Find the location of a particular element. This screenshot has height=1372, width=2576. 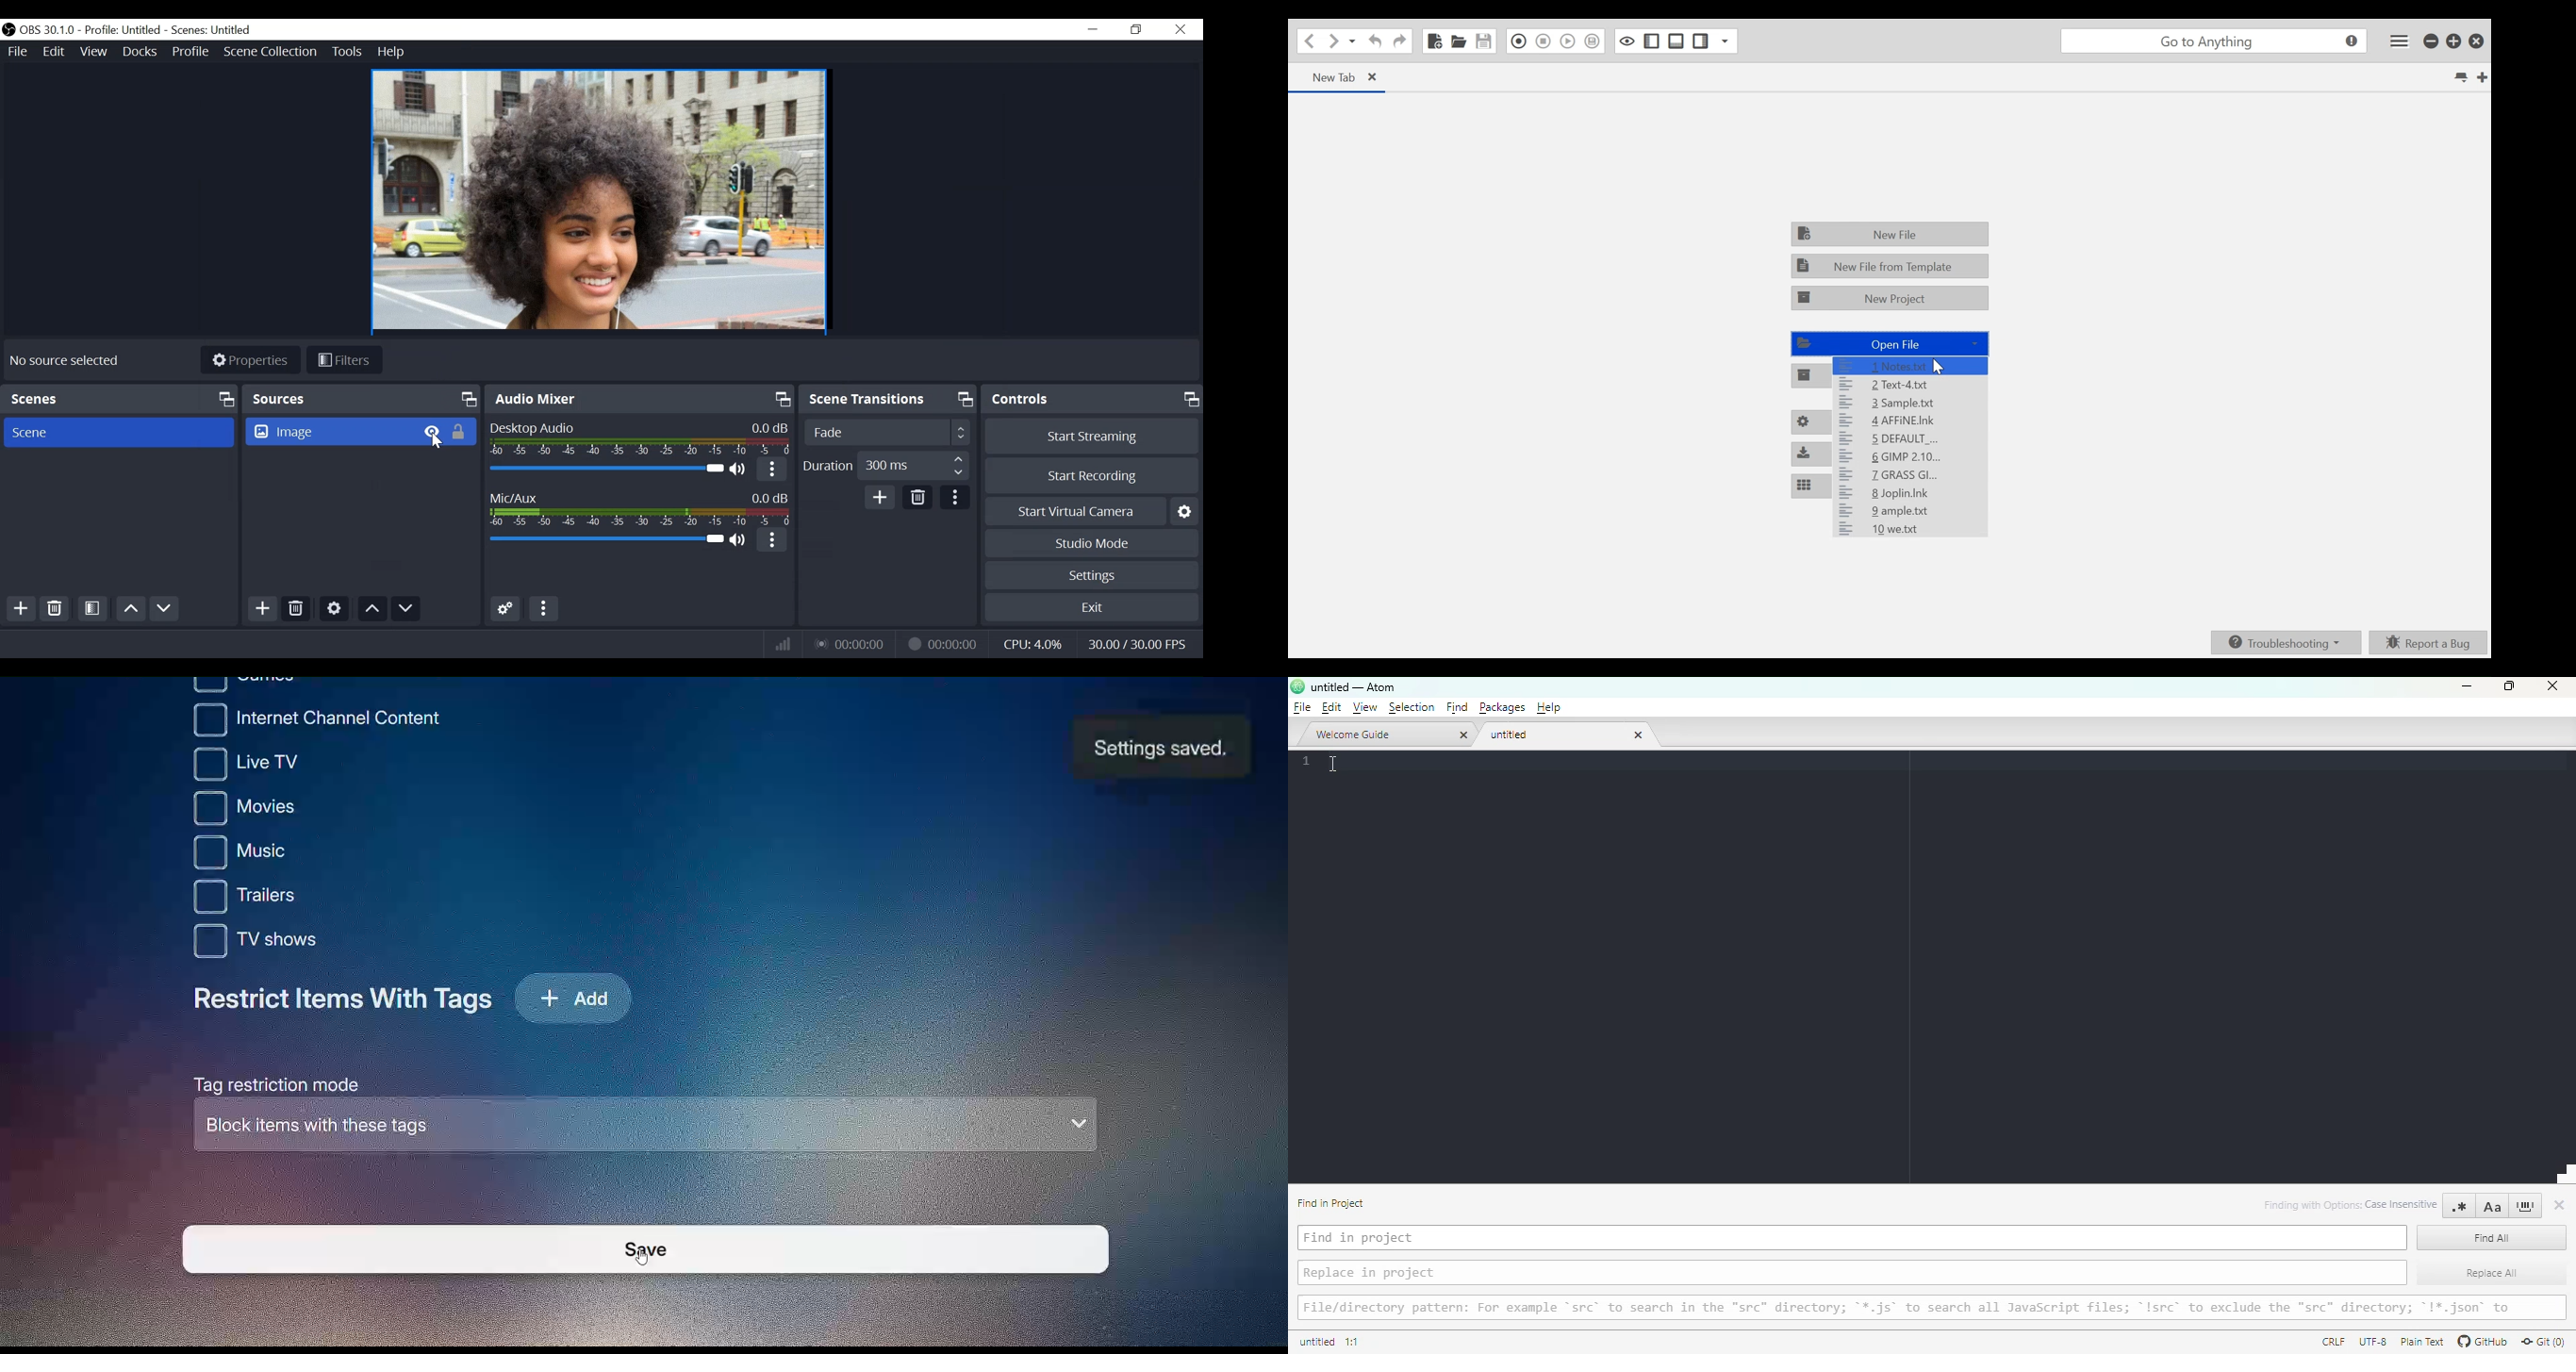

click to copy absolute file path is located at coordinates (1316, 1340).